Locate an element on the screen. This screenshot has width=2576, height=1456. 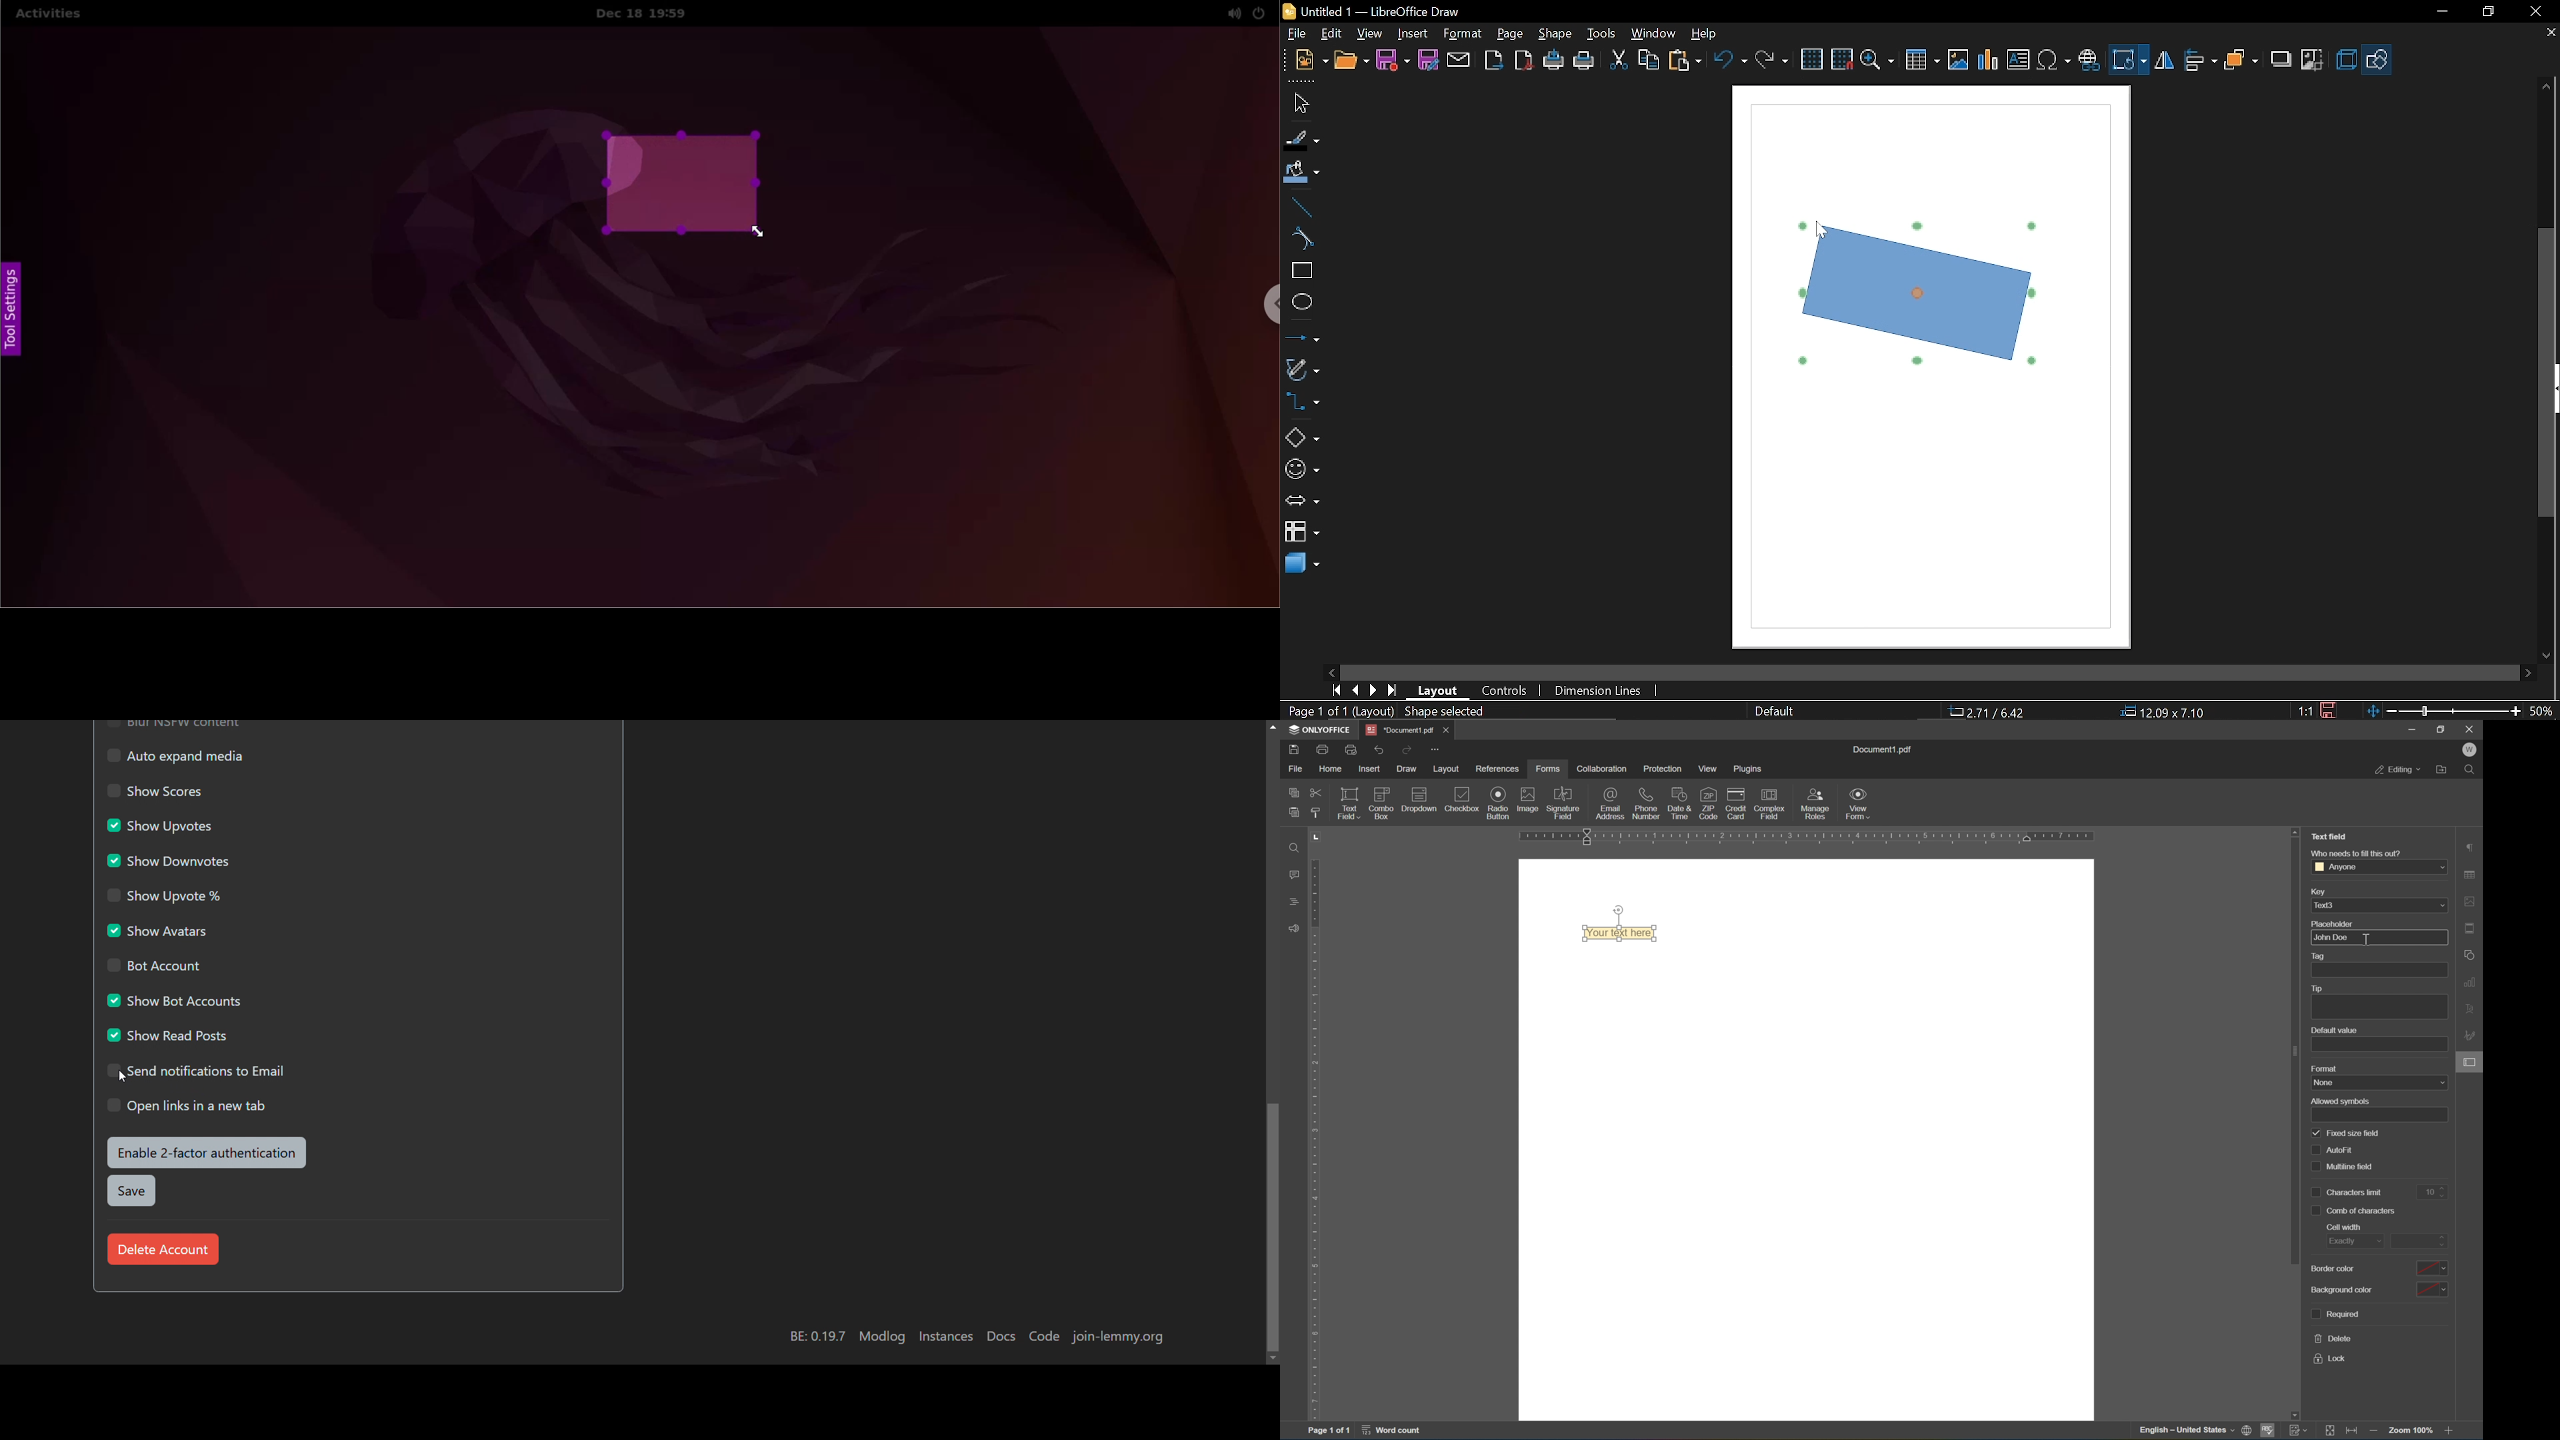
enable 2-factor authentication is located at coordinates (207, 1153).